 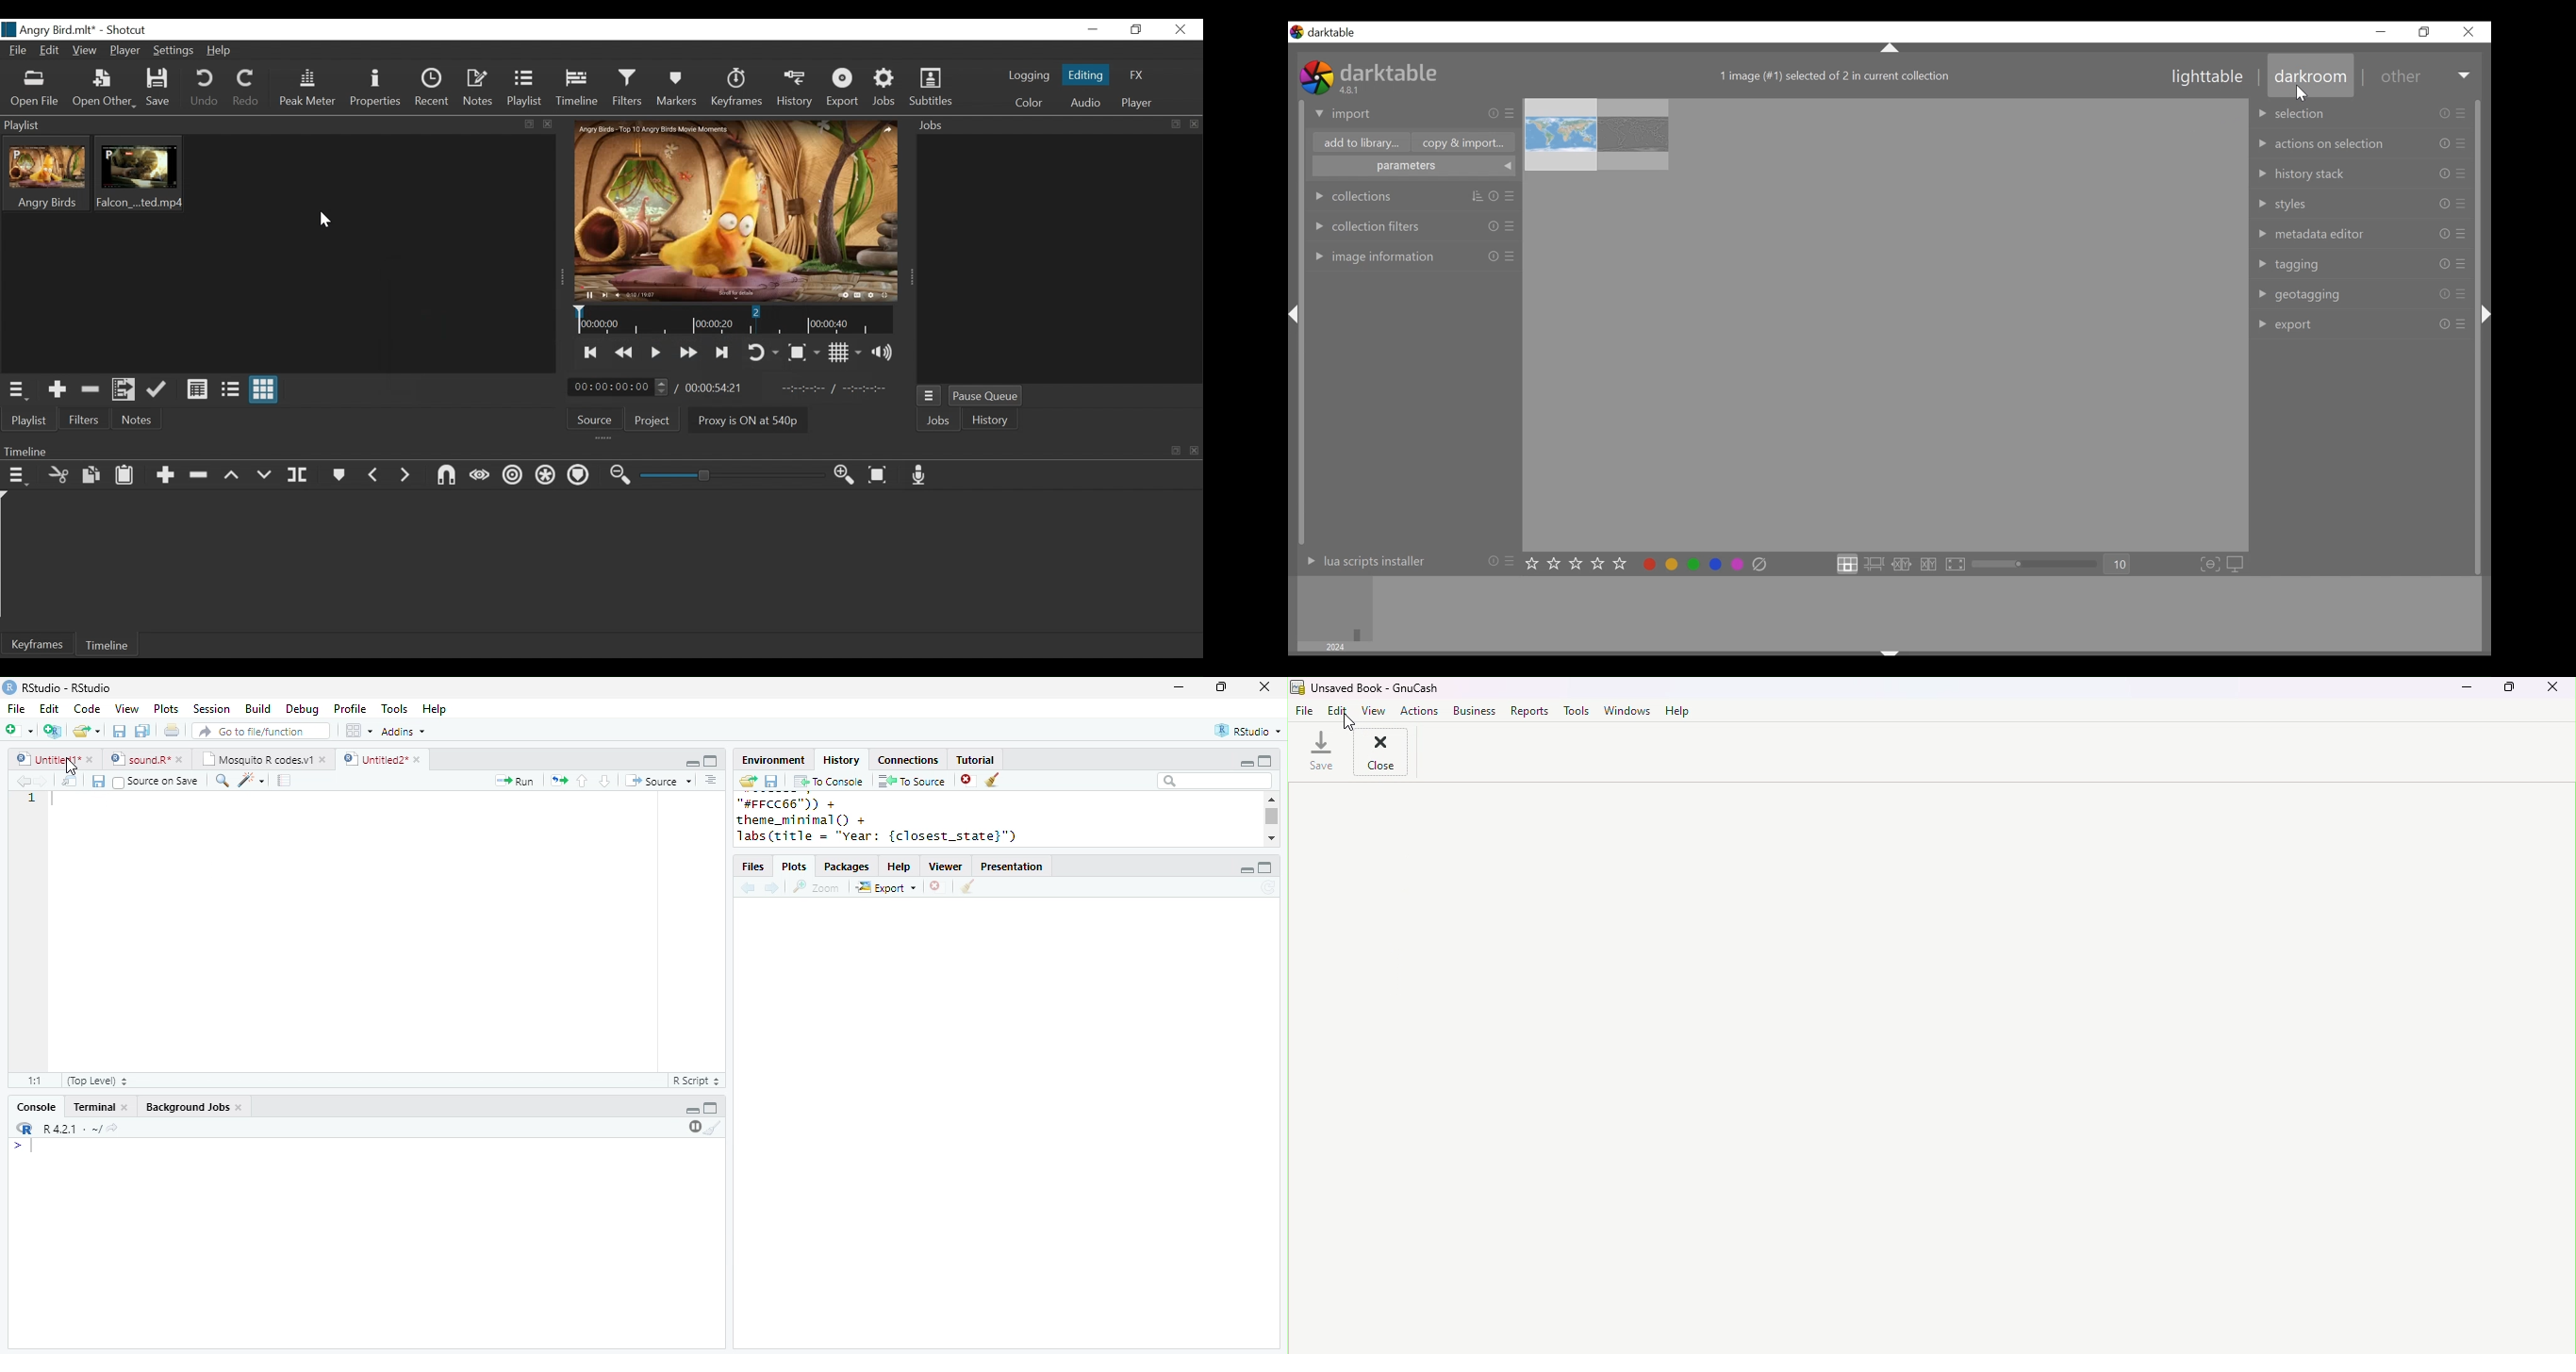 What do you see at coordinates (727, 476) in the screenshot?
I see `Zoom slider` at bounding box center [727, 476].